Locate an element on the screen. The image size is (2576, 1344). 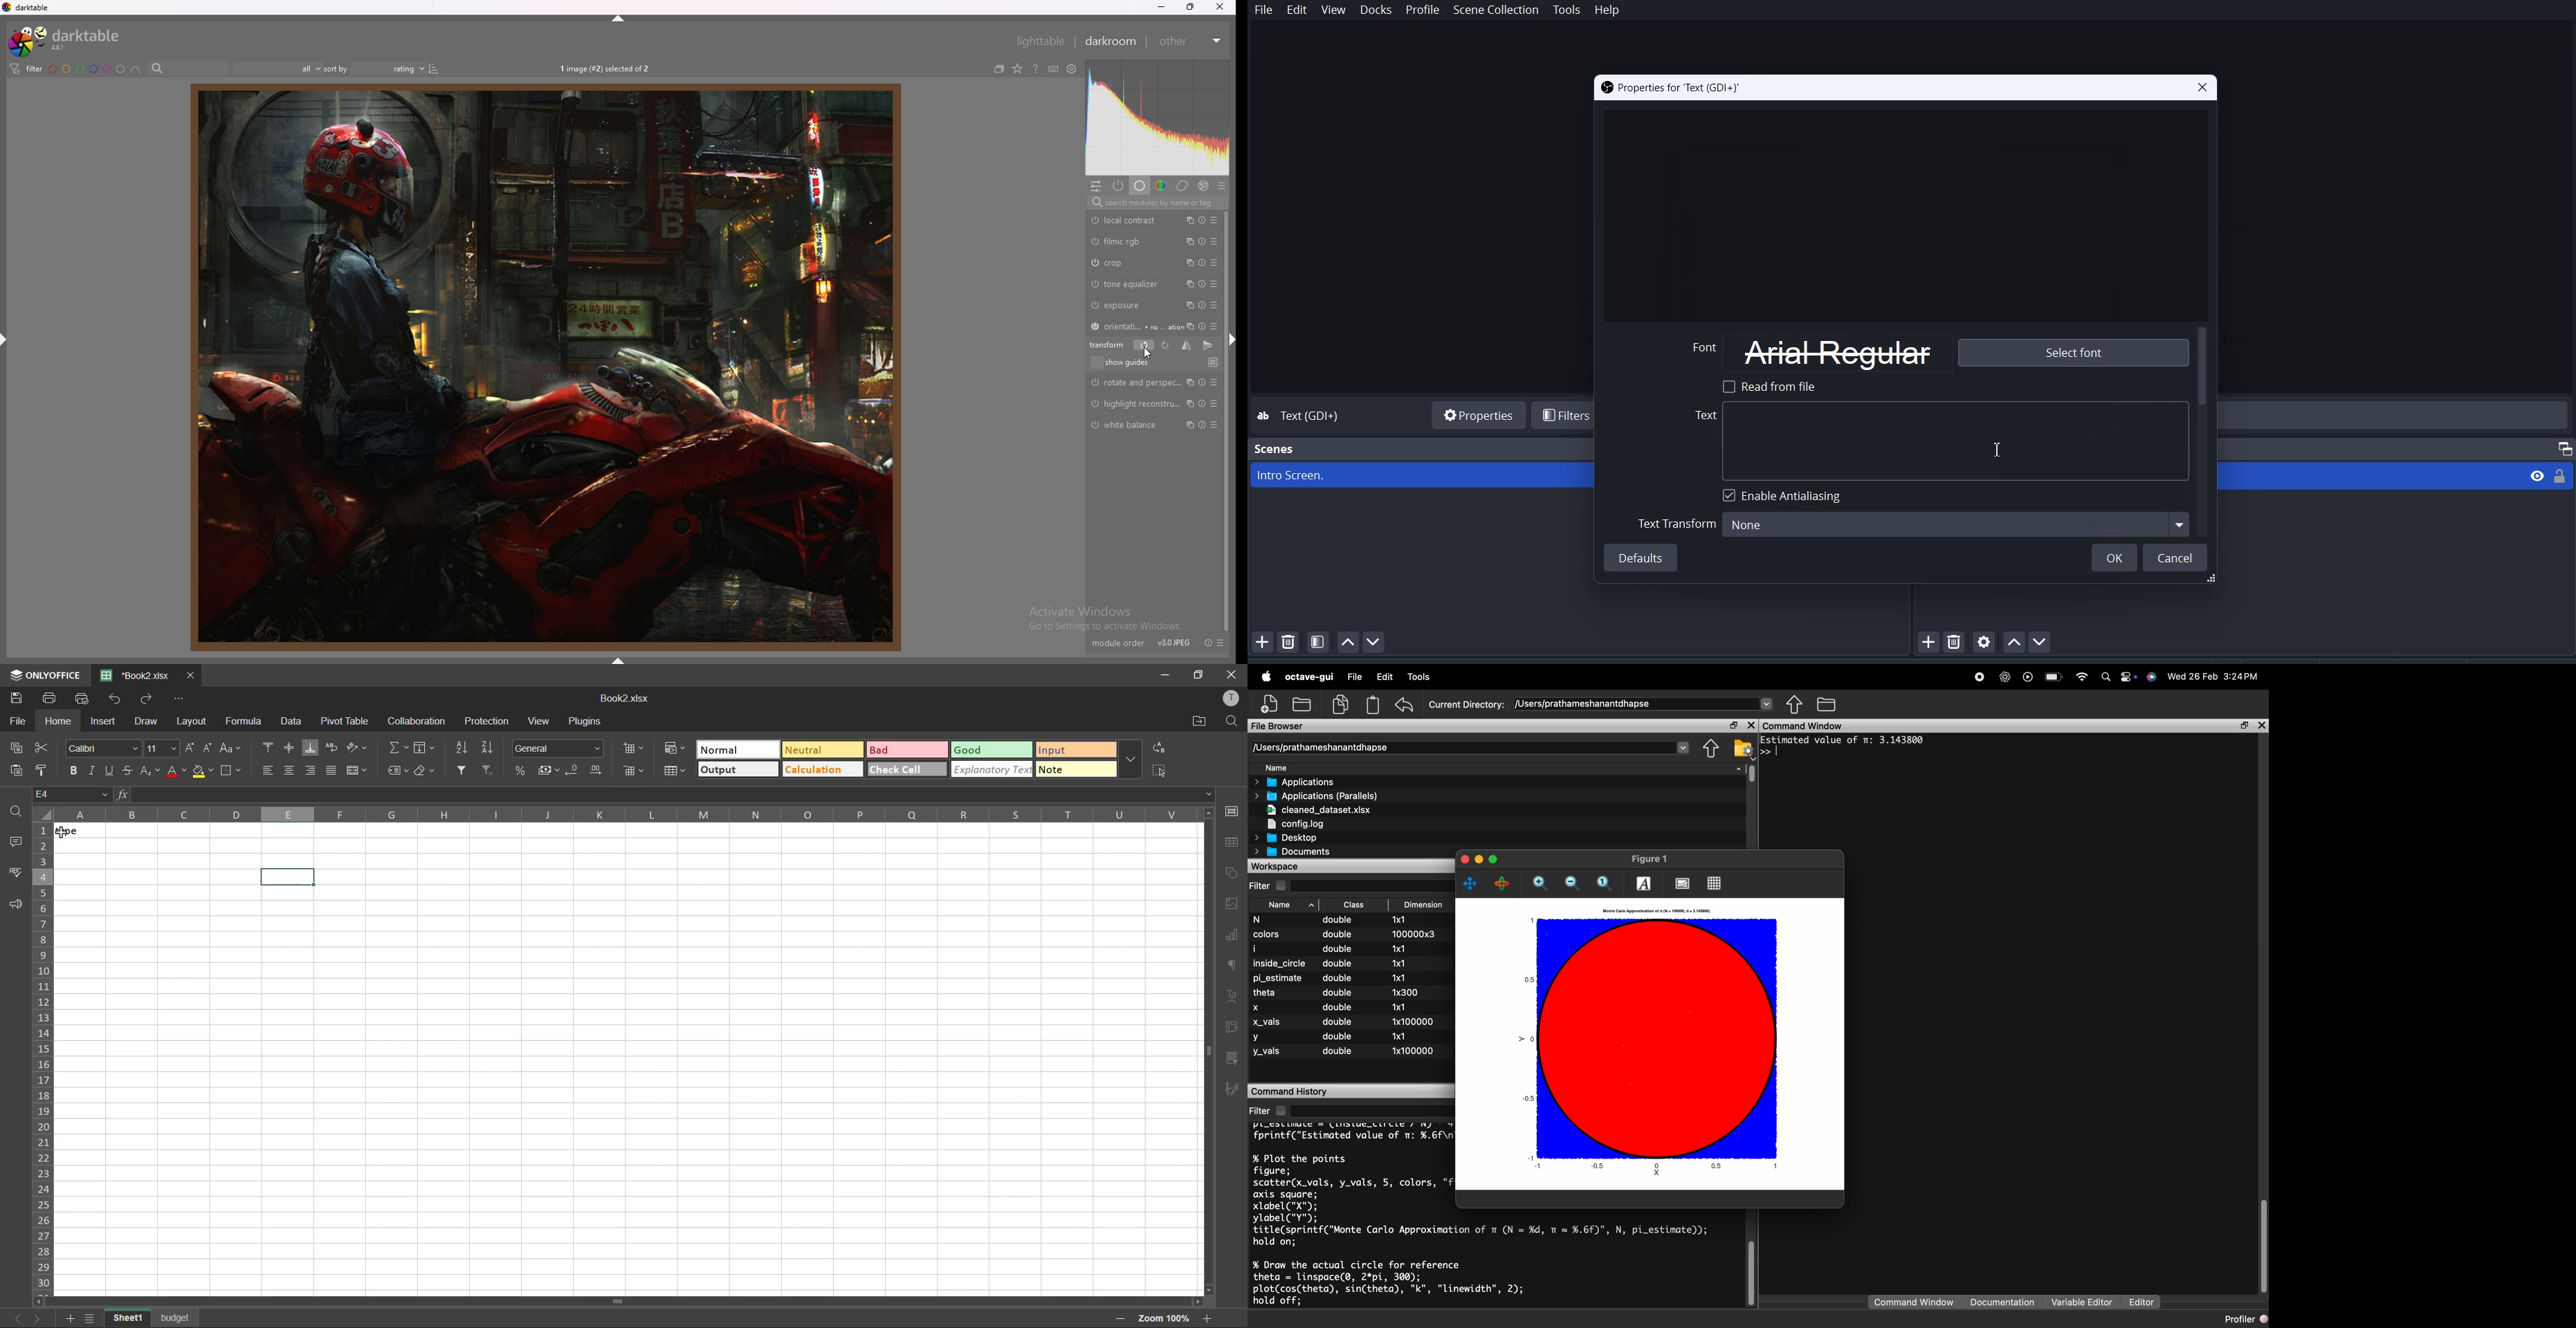
Preview Window is located at coordinates (1903, 212).